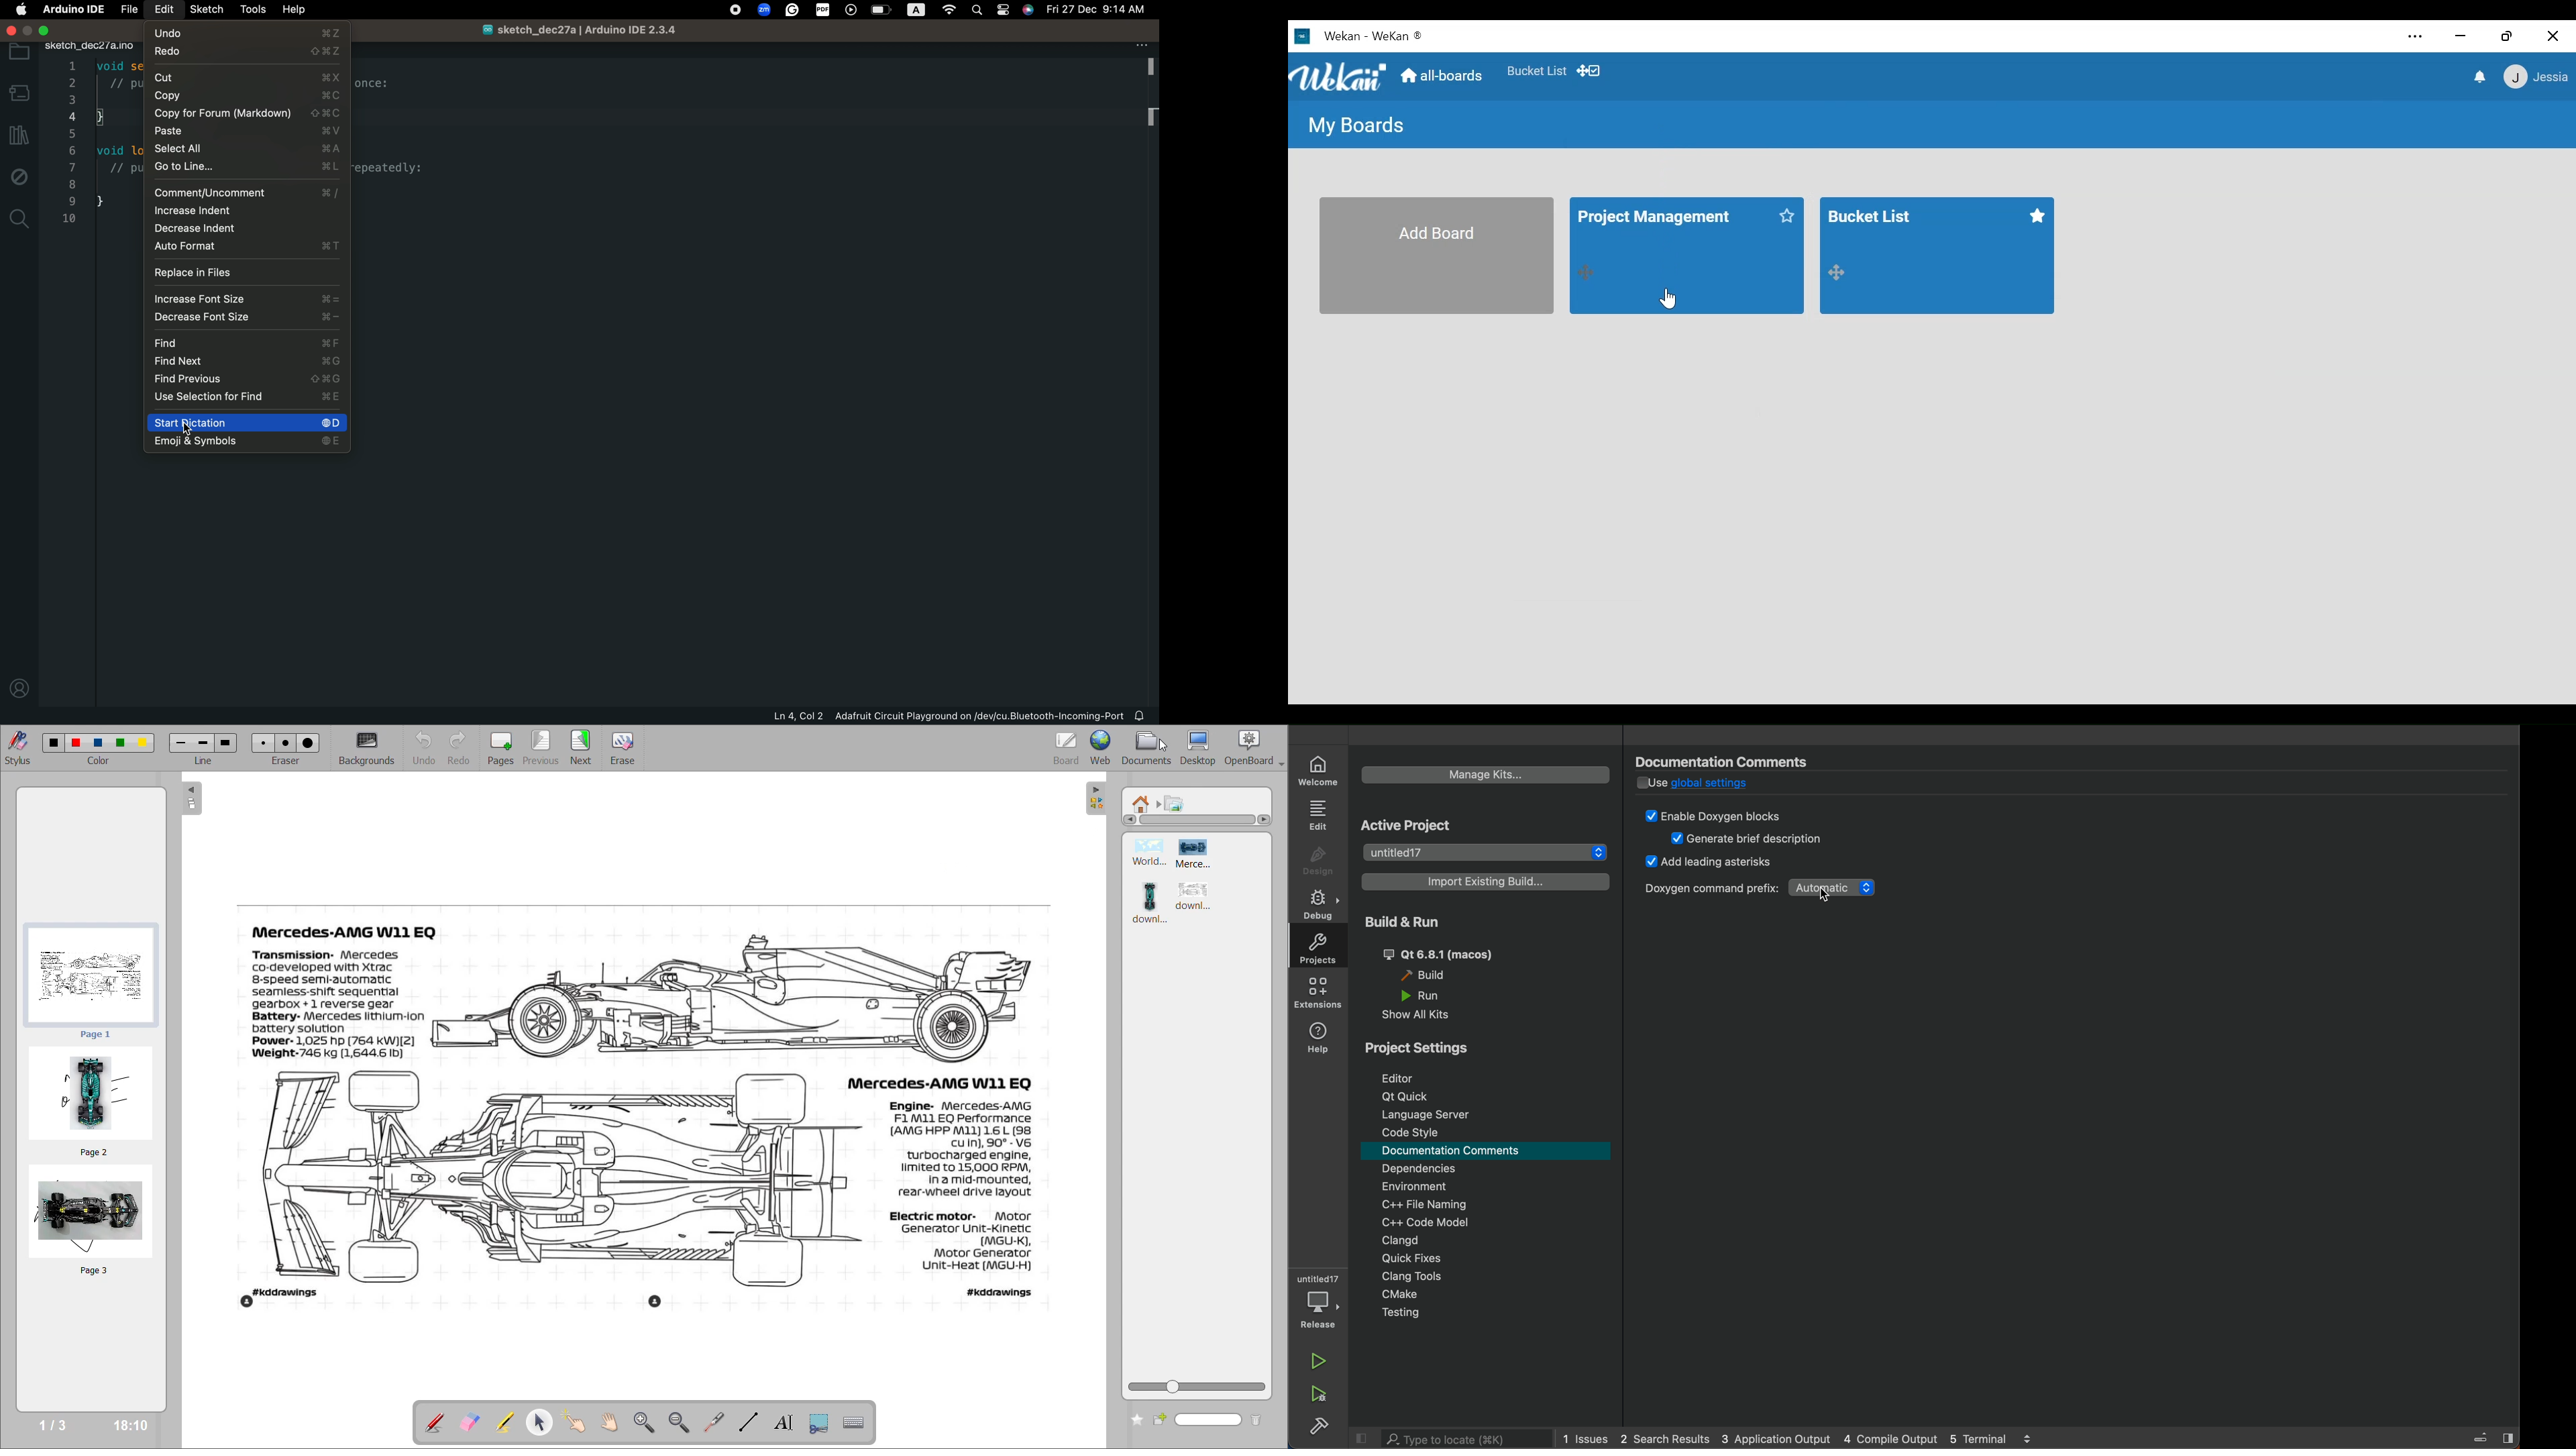 This screenshot has width=2576, height=1456. Describe the element at coordinates (1788, 215) in the screenshot. I see `Favorites` at that location.